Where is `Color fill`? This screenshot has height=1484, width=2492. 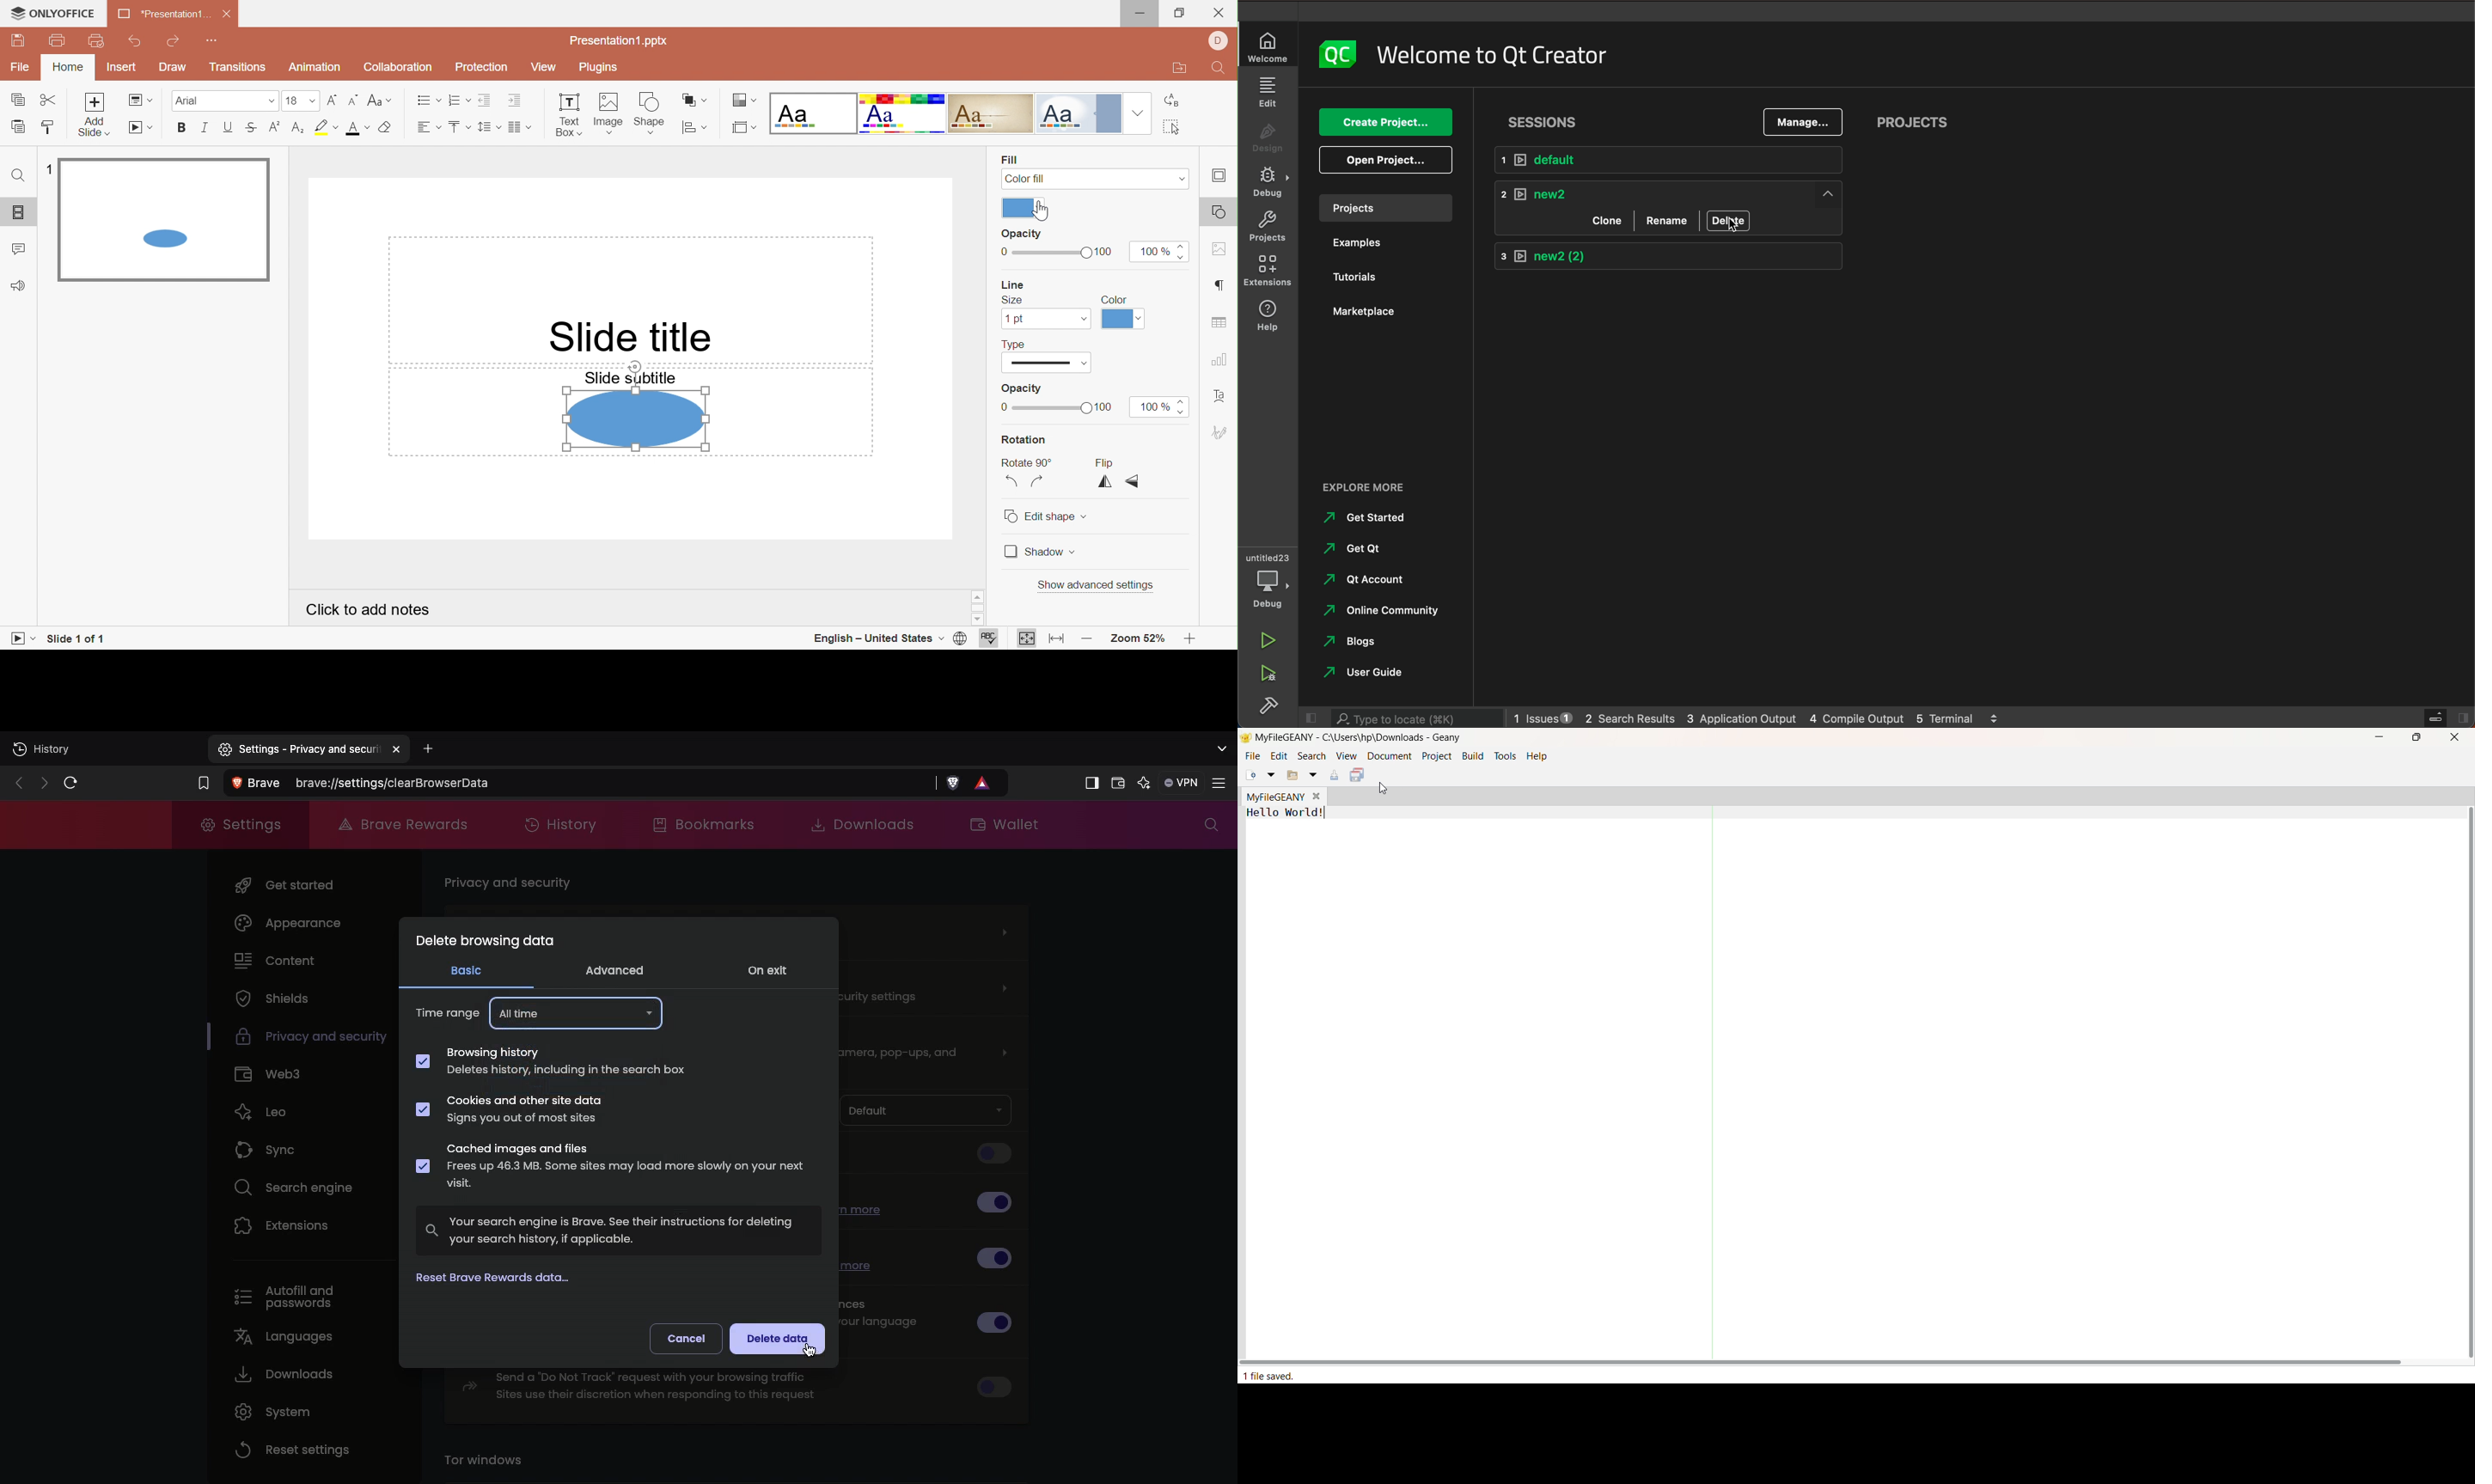
Color fill is located at coordinates (1094, 179).